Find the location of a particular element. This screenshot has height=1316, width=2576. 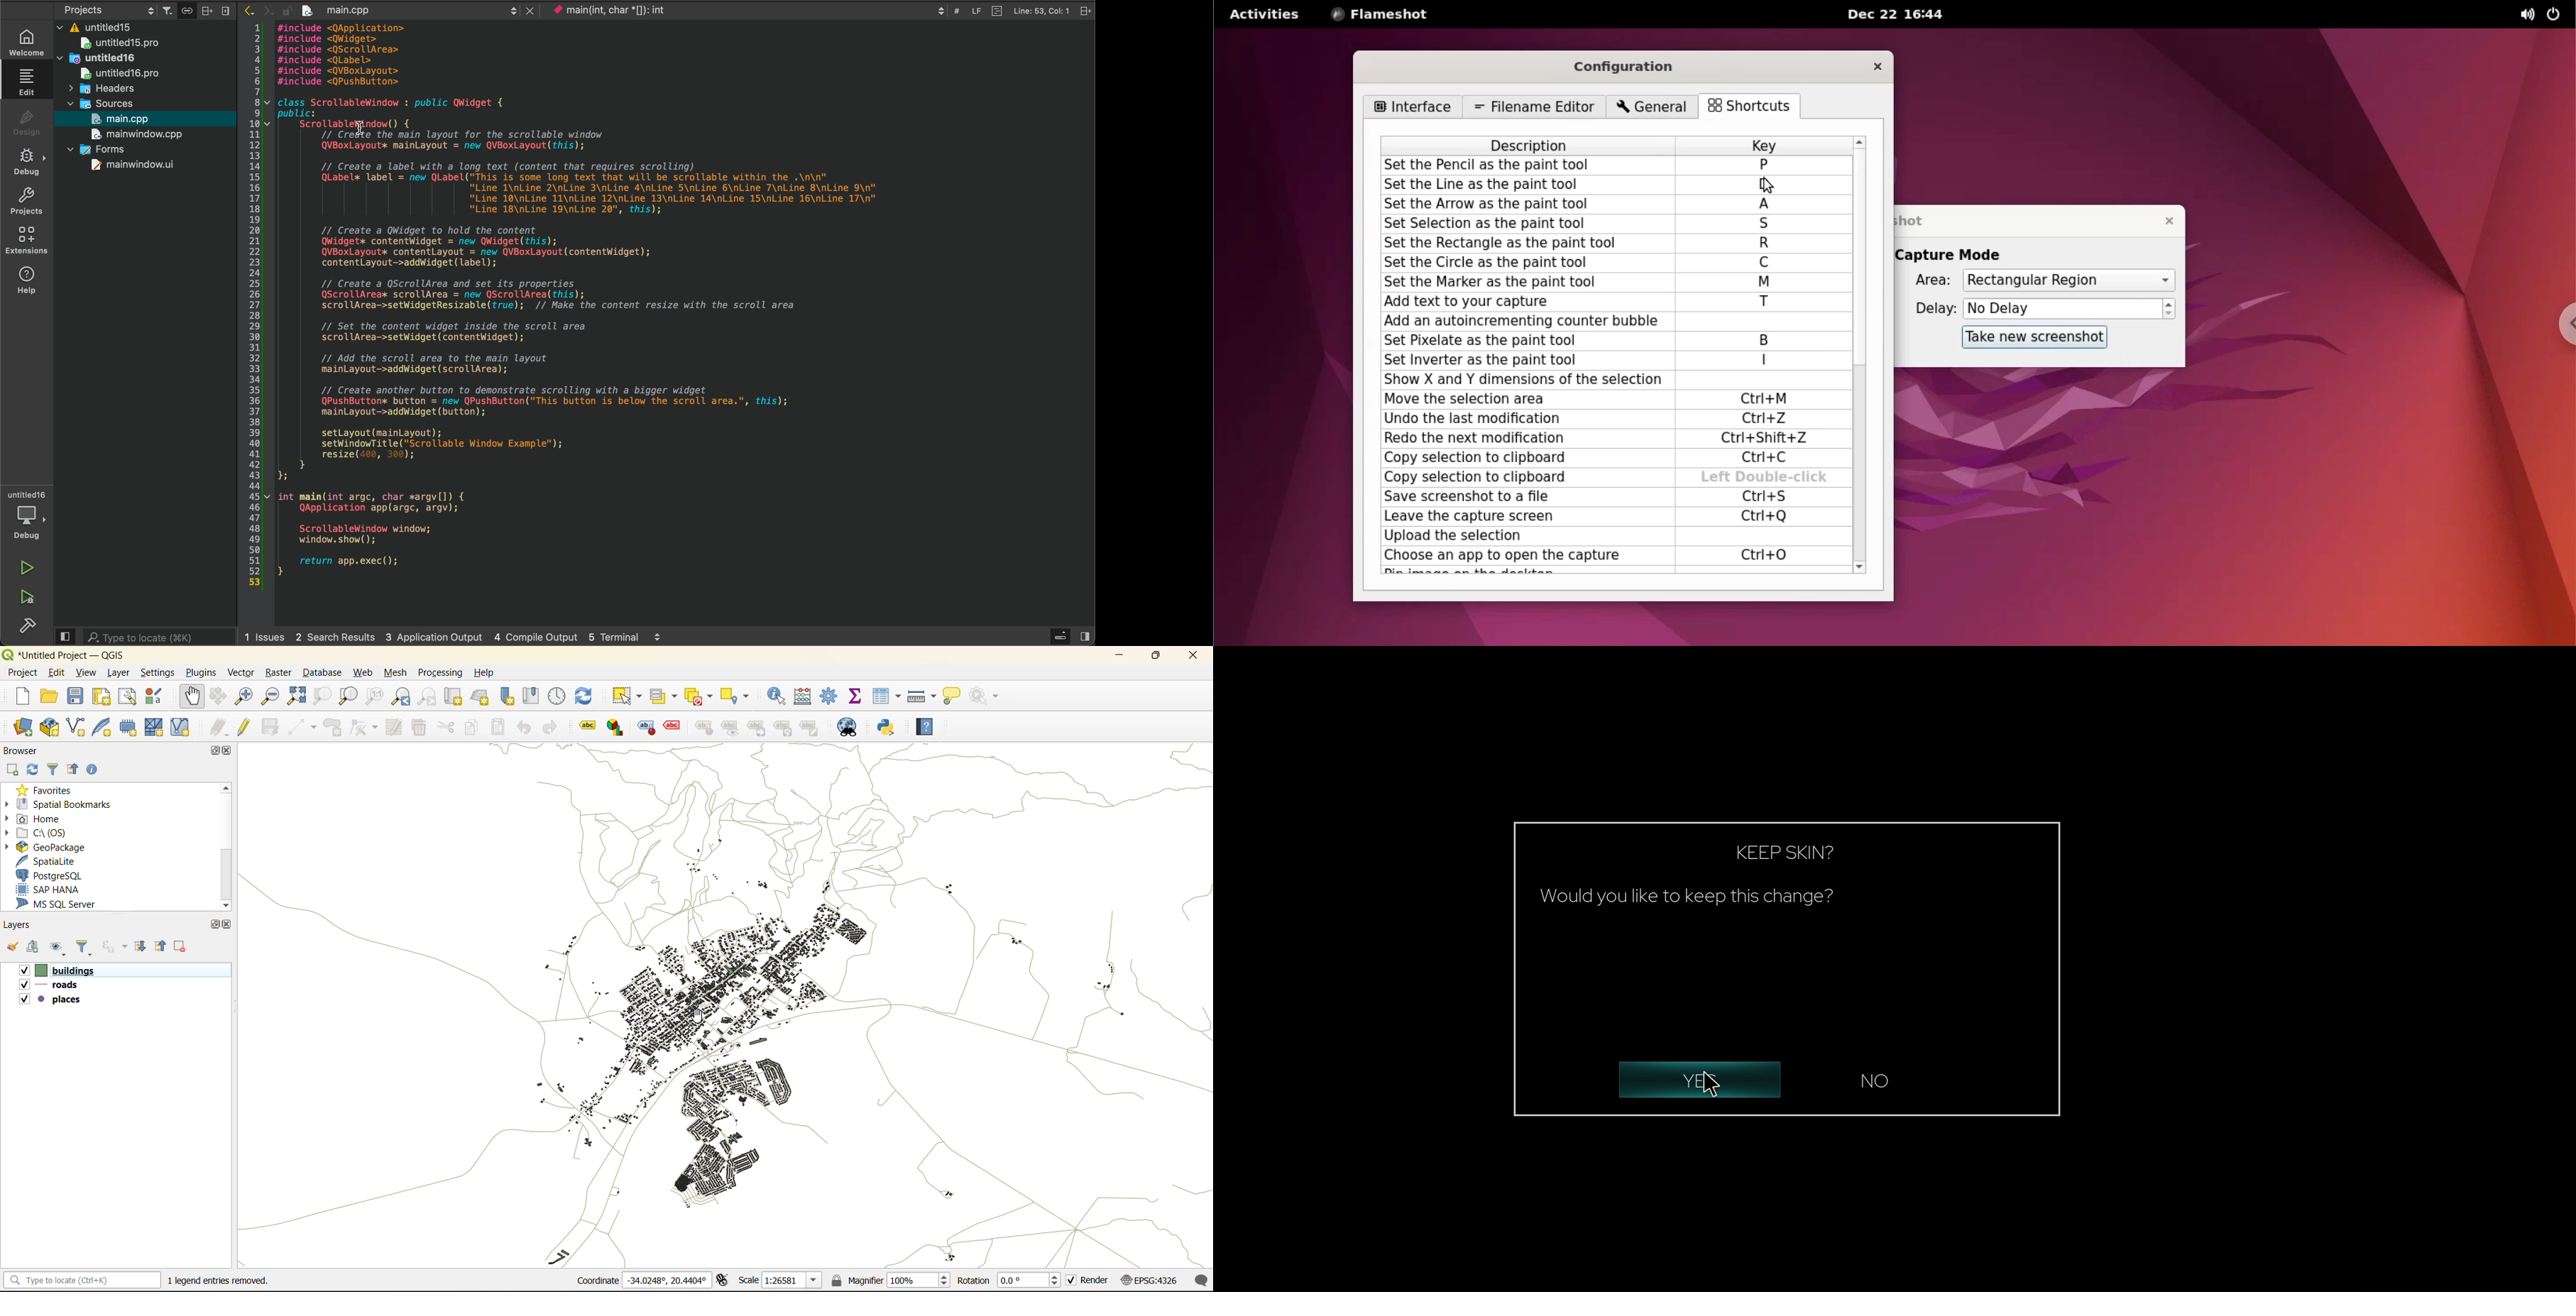

debug is located at coordinates (26, 163).